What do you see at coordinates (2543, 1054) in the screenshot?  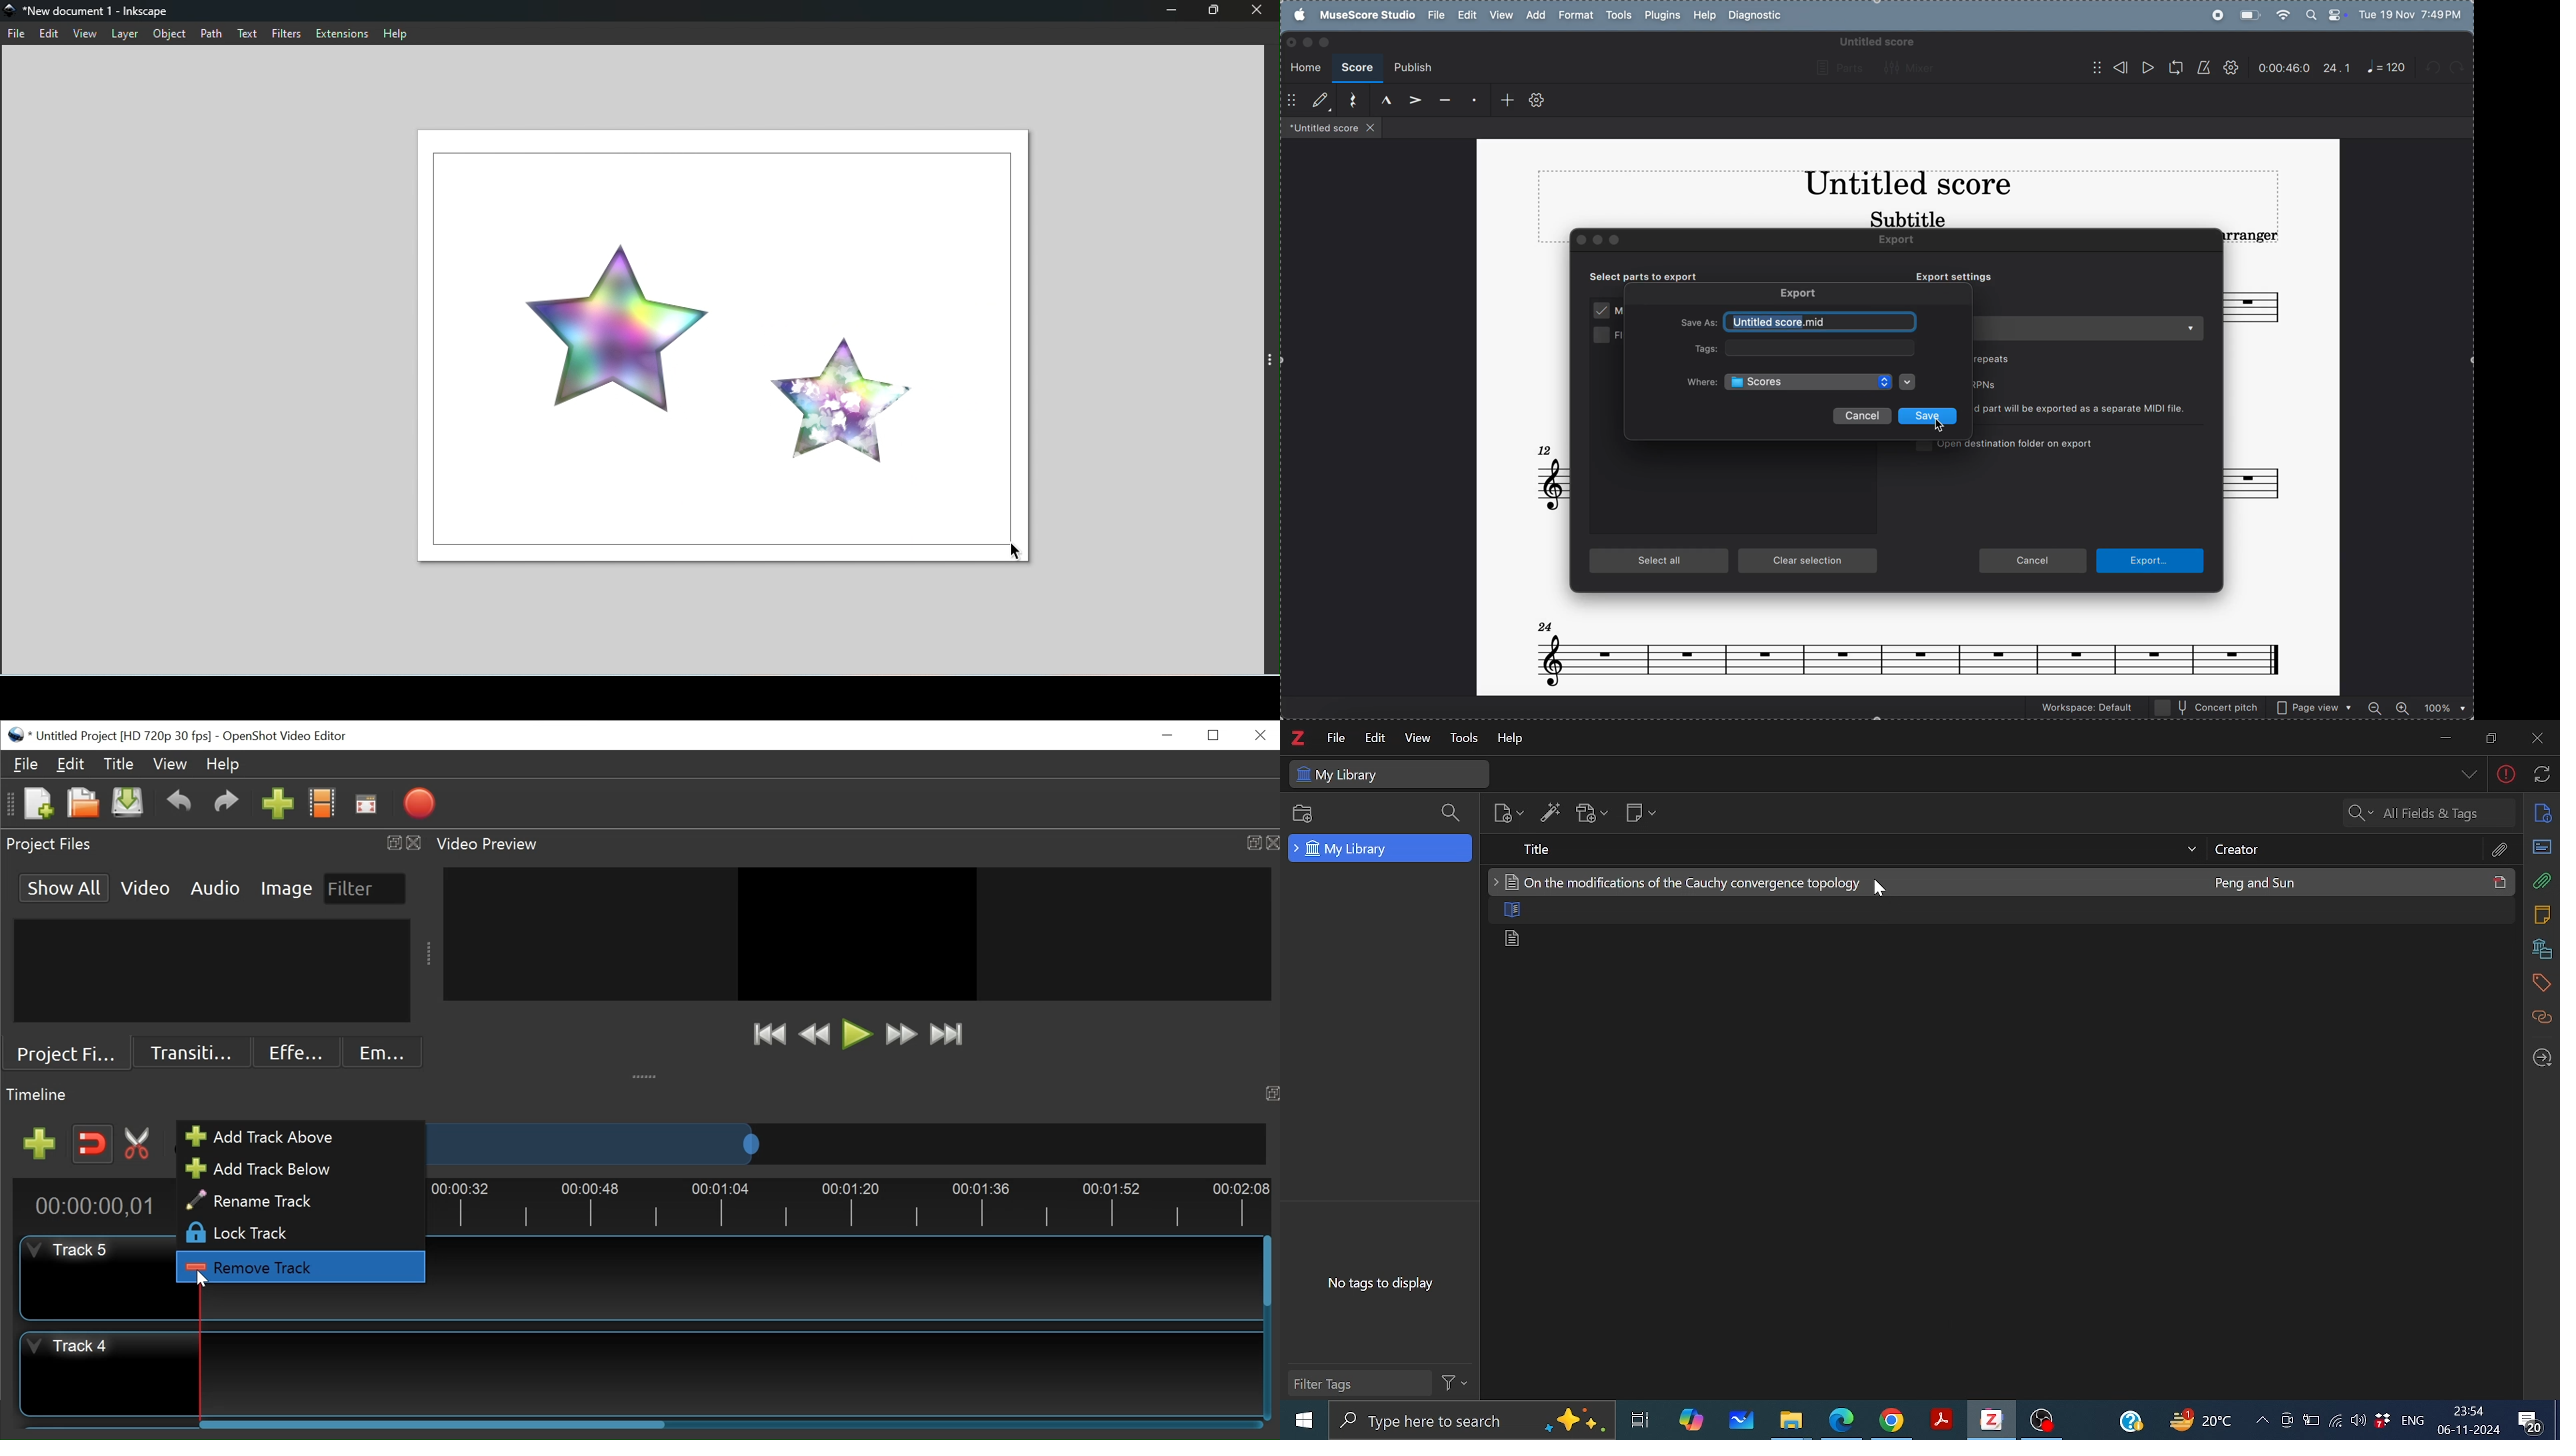 I see `Locate` at bounding box center [2543, 1054].